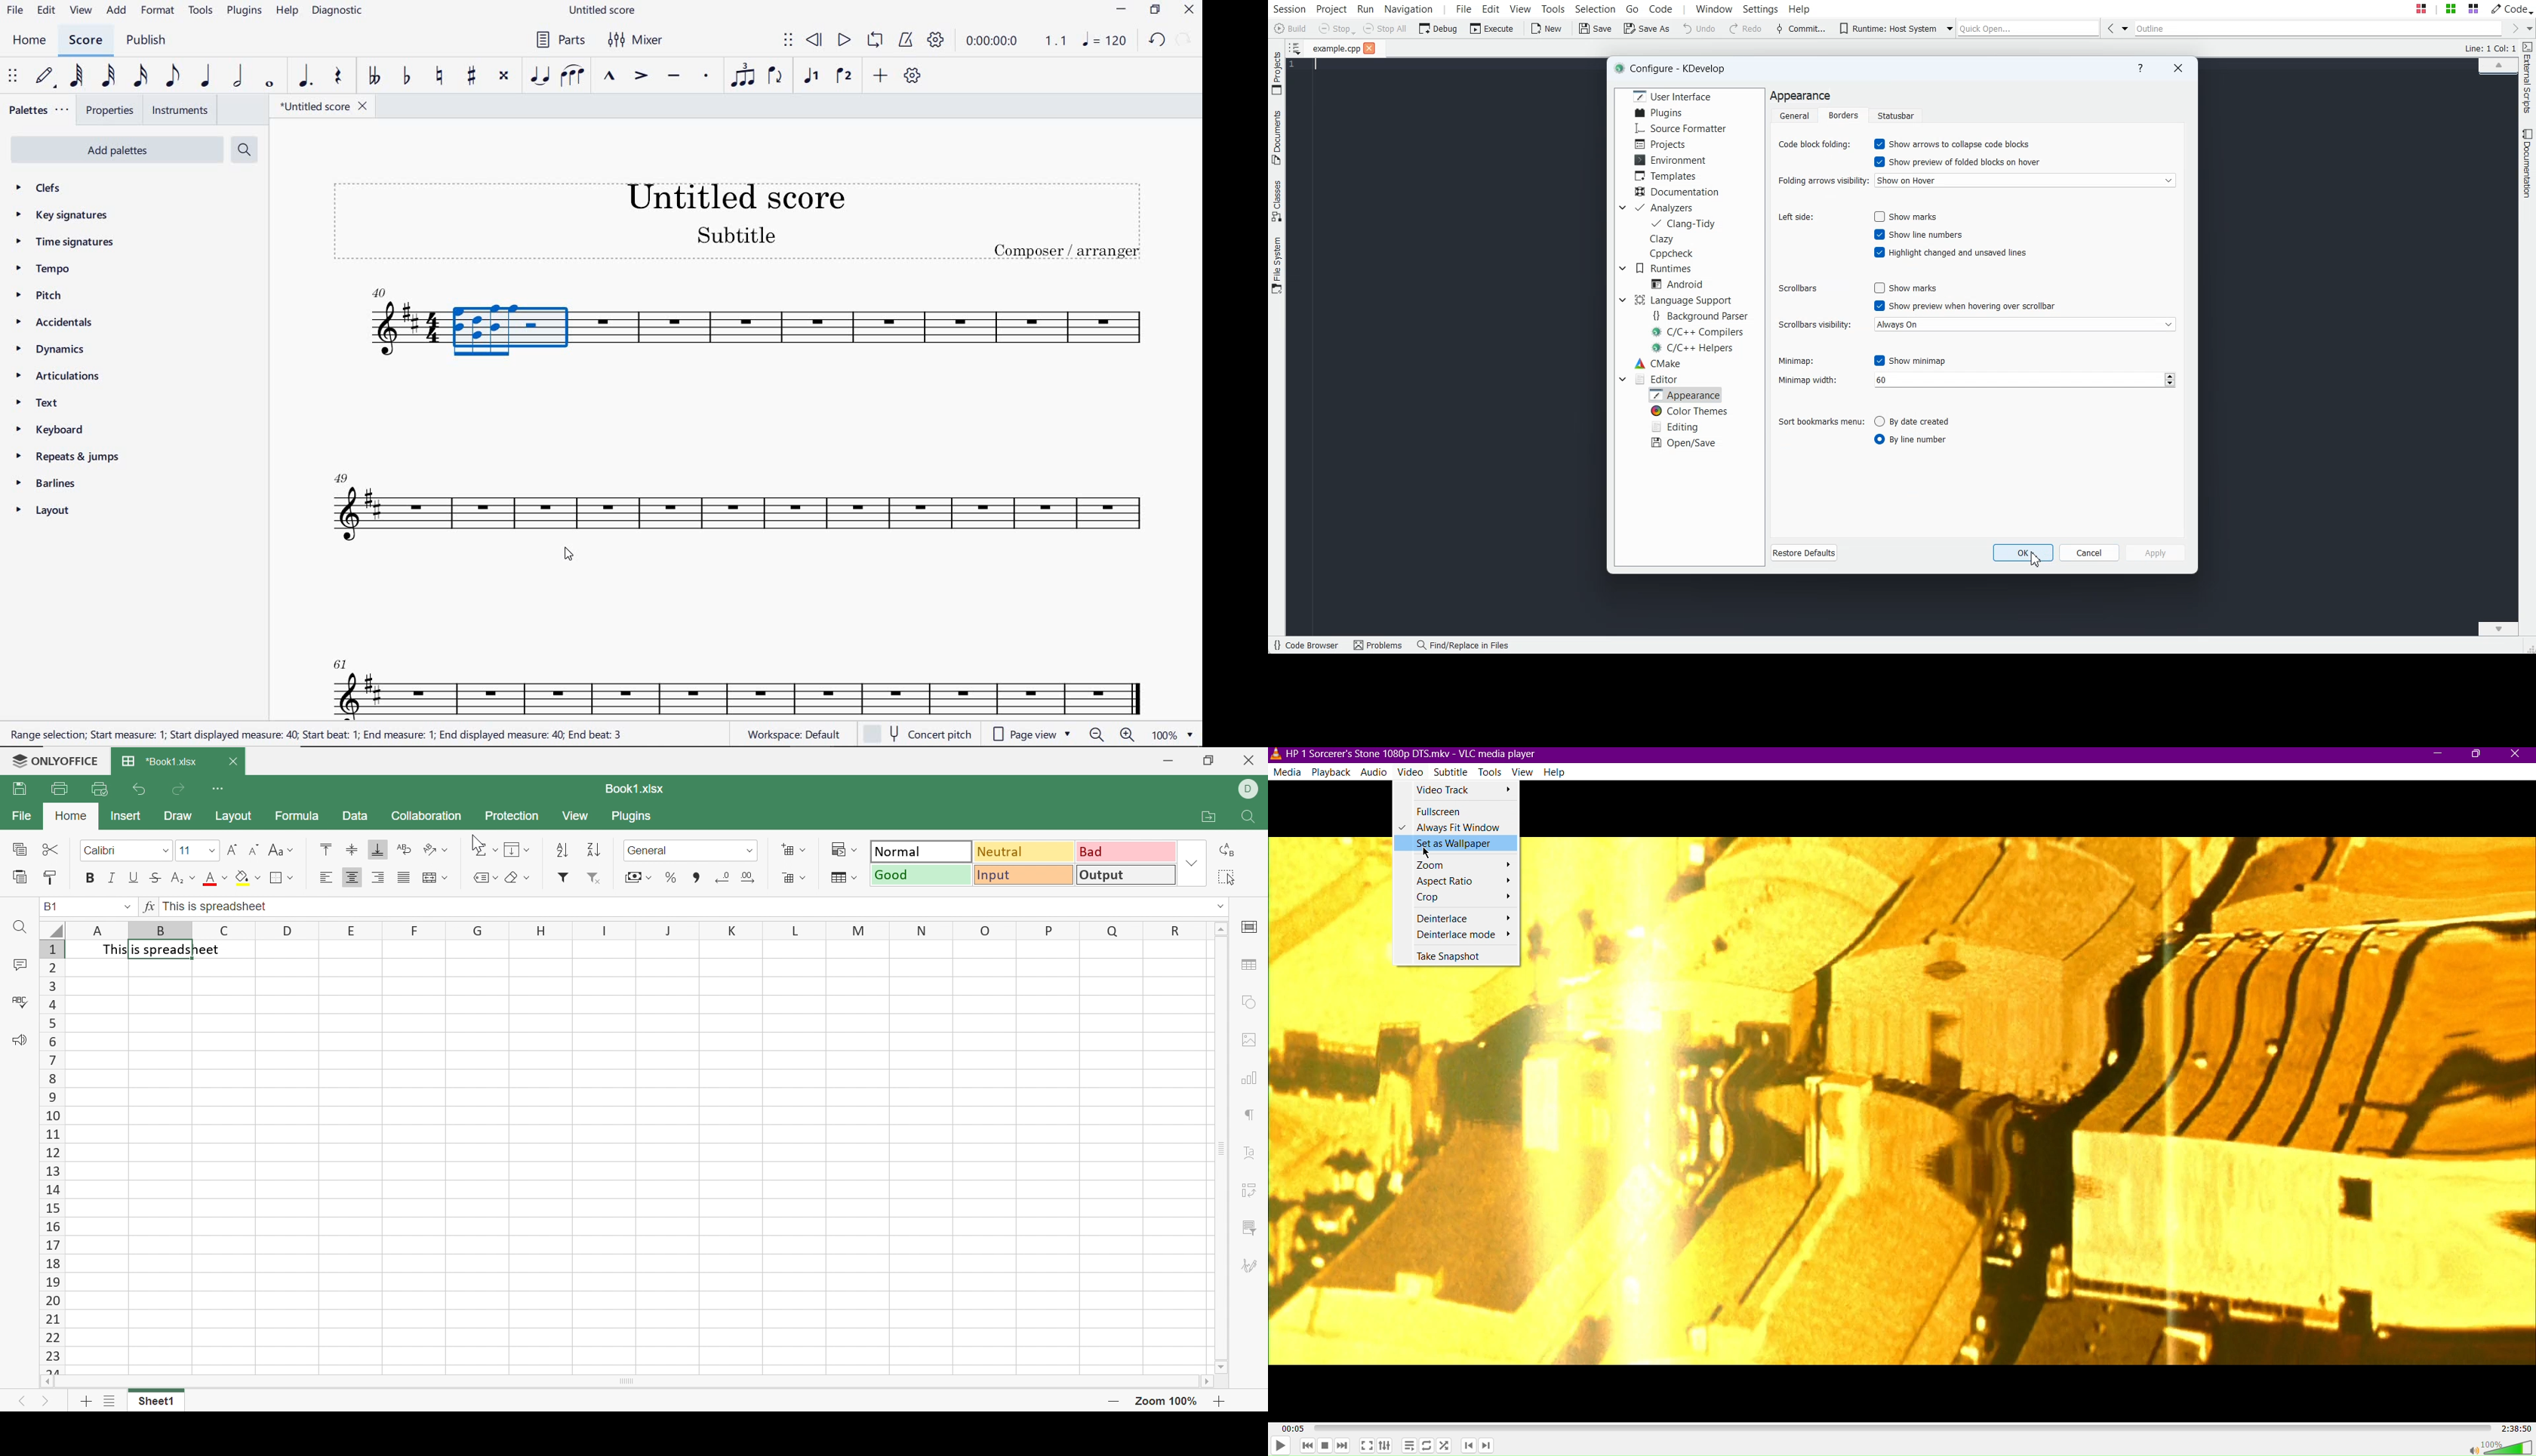 Image resolution: width=2548 pixels, height=1456 pixels. I want to click on Input, so click(1024, 876).